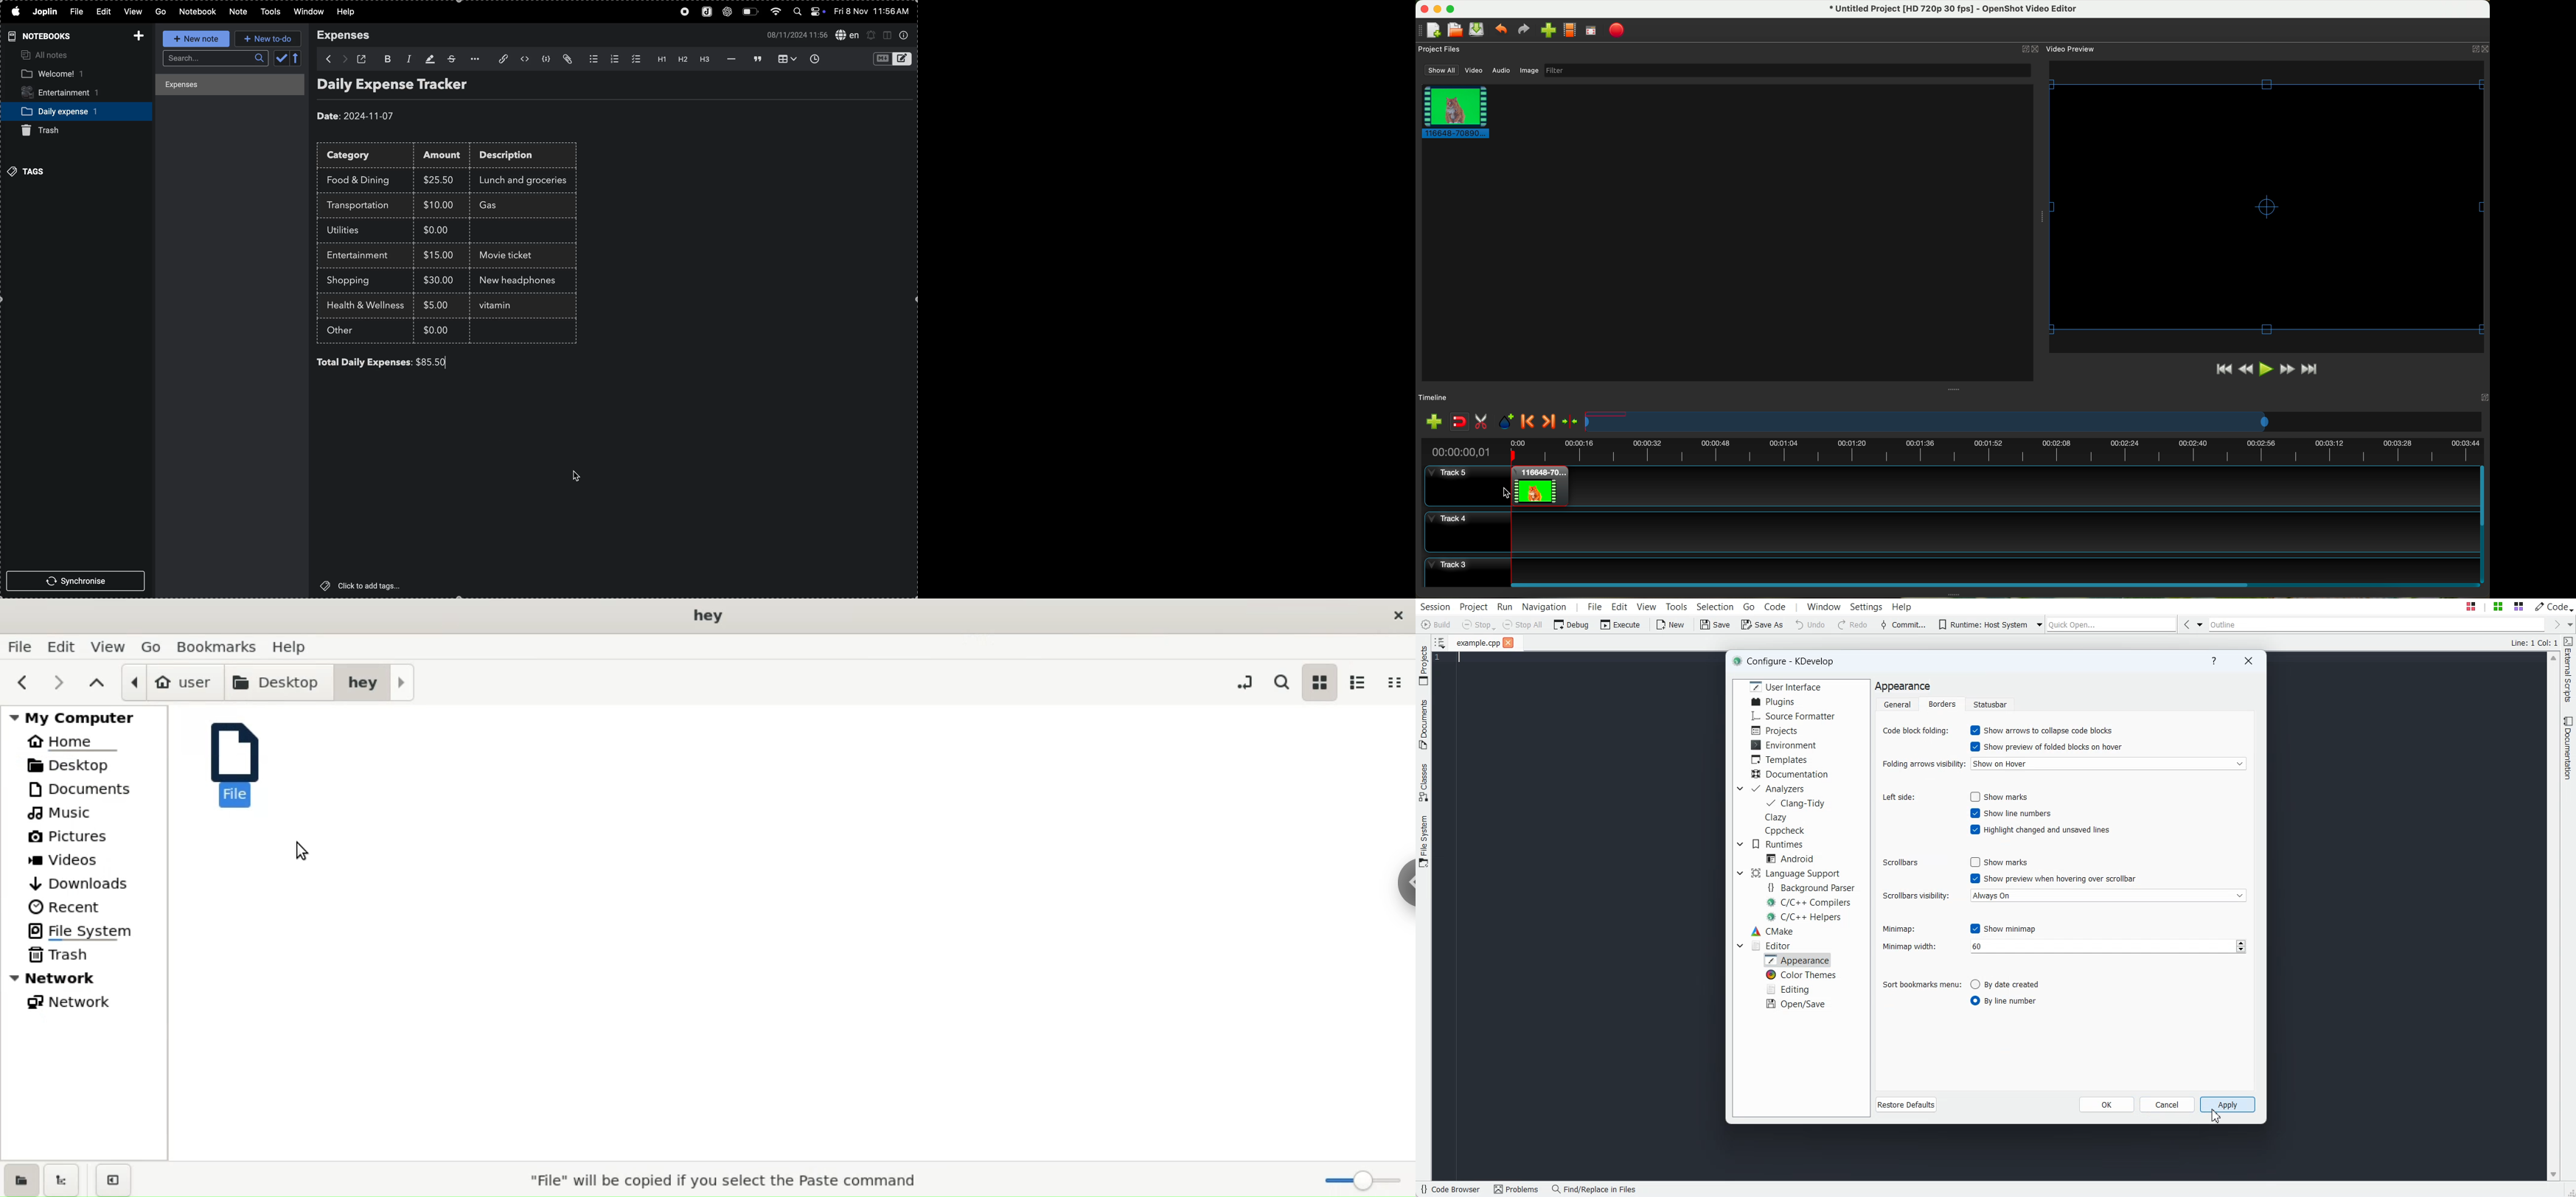 Image resolution: width=2576 pixels, height=1204 pixels. What do you see at coordinates (407, 86) in the screenshot?
I see `Daily expense tracker` at bounding box center [407, 86].